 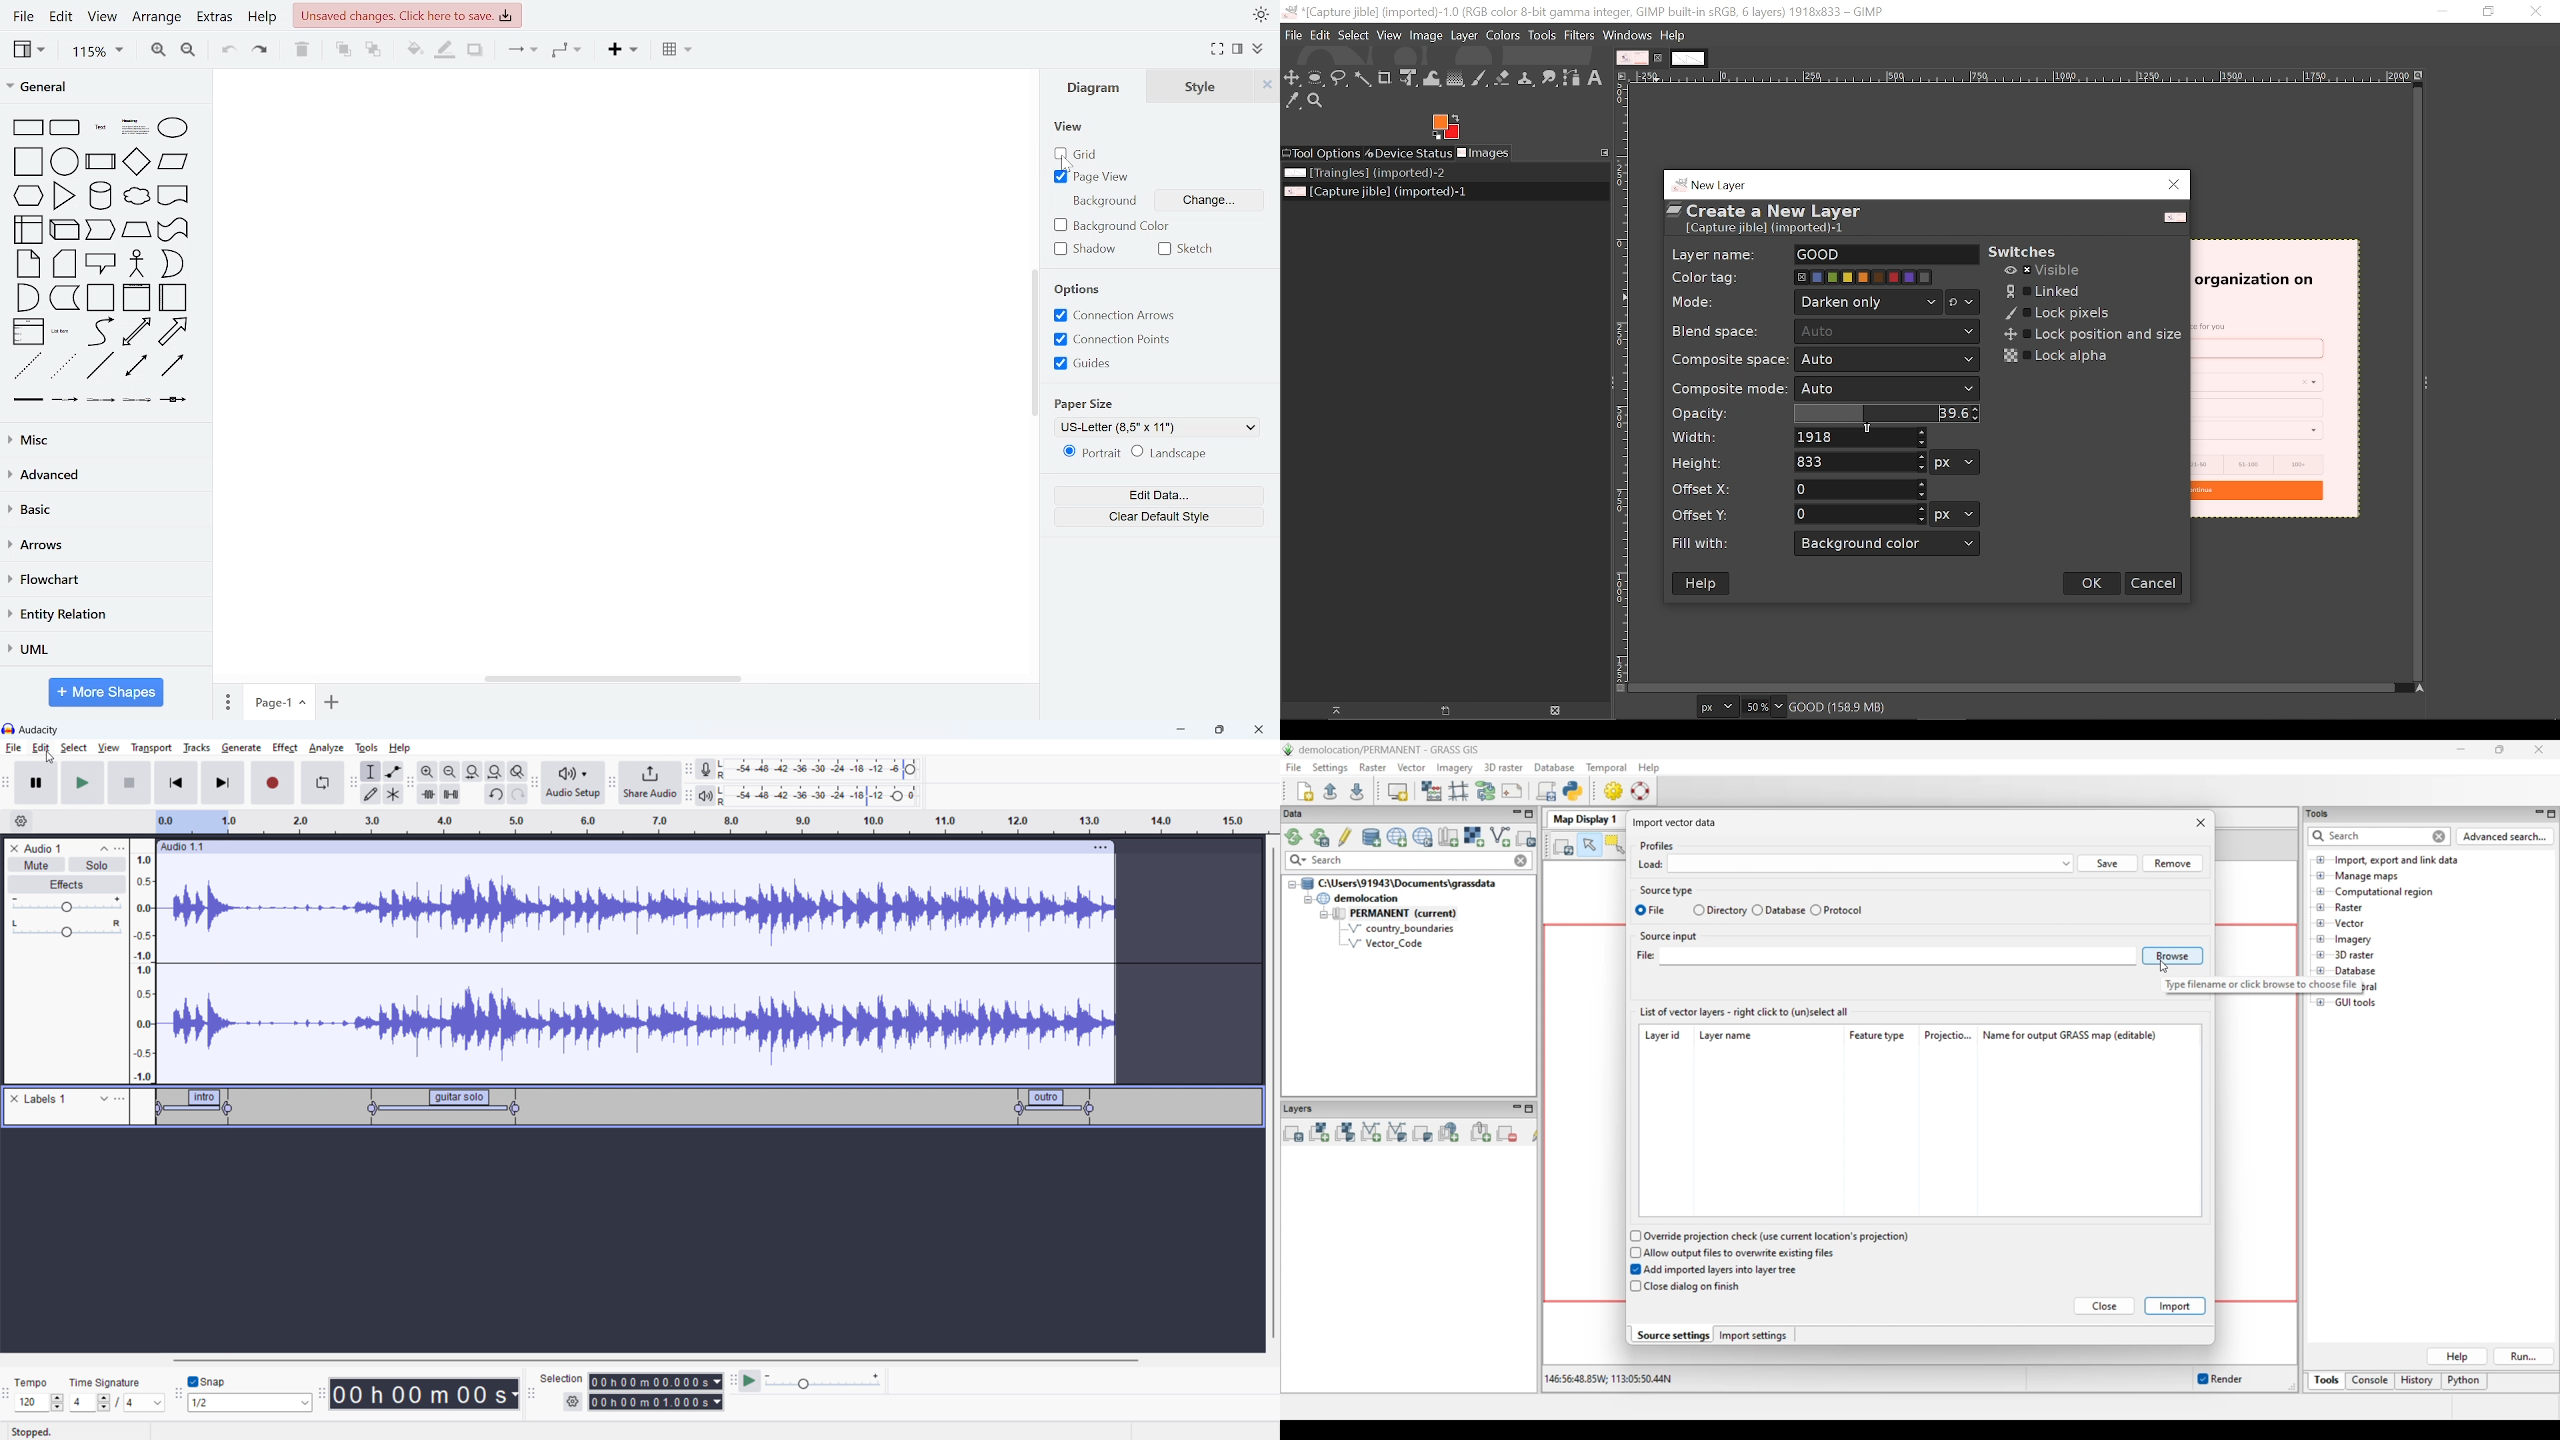 I want to click on Crop text, so click(x=1385, y=77).